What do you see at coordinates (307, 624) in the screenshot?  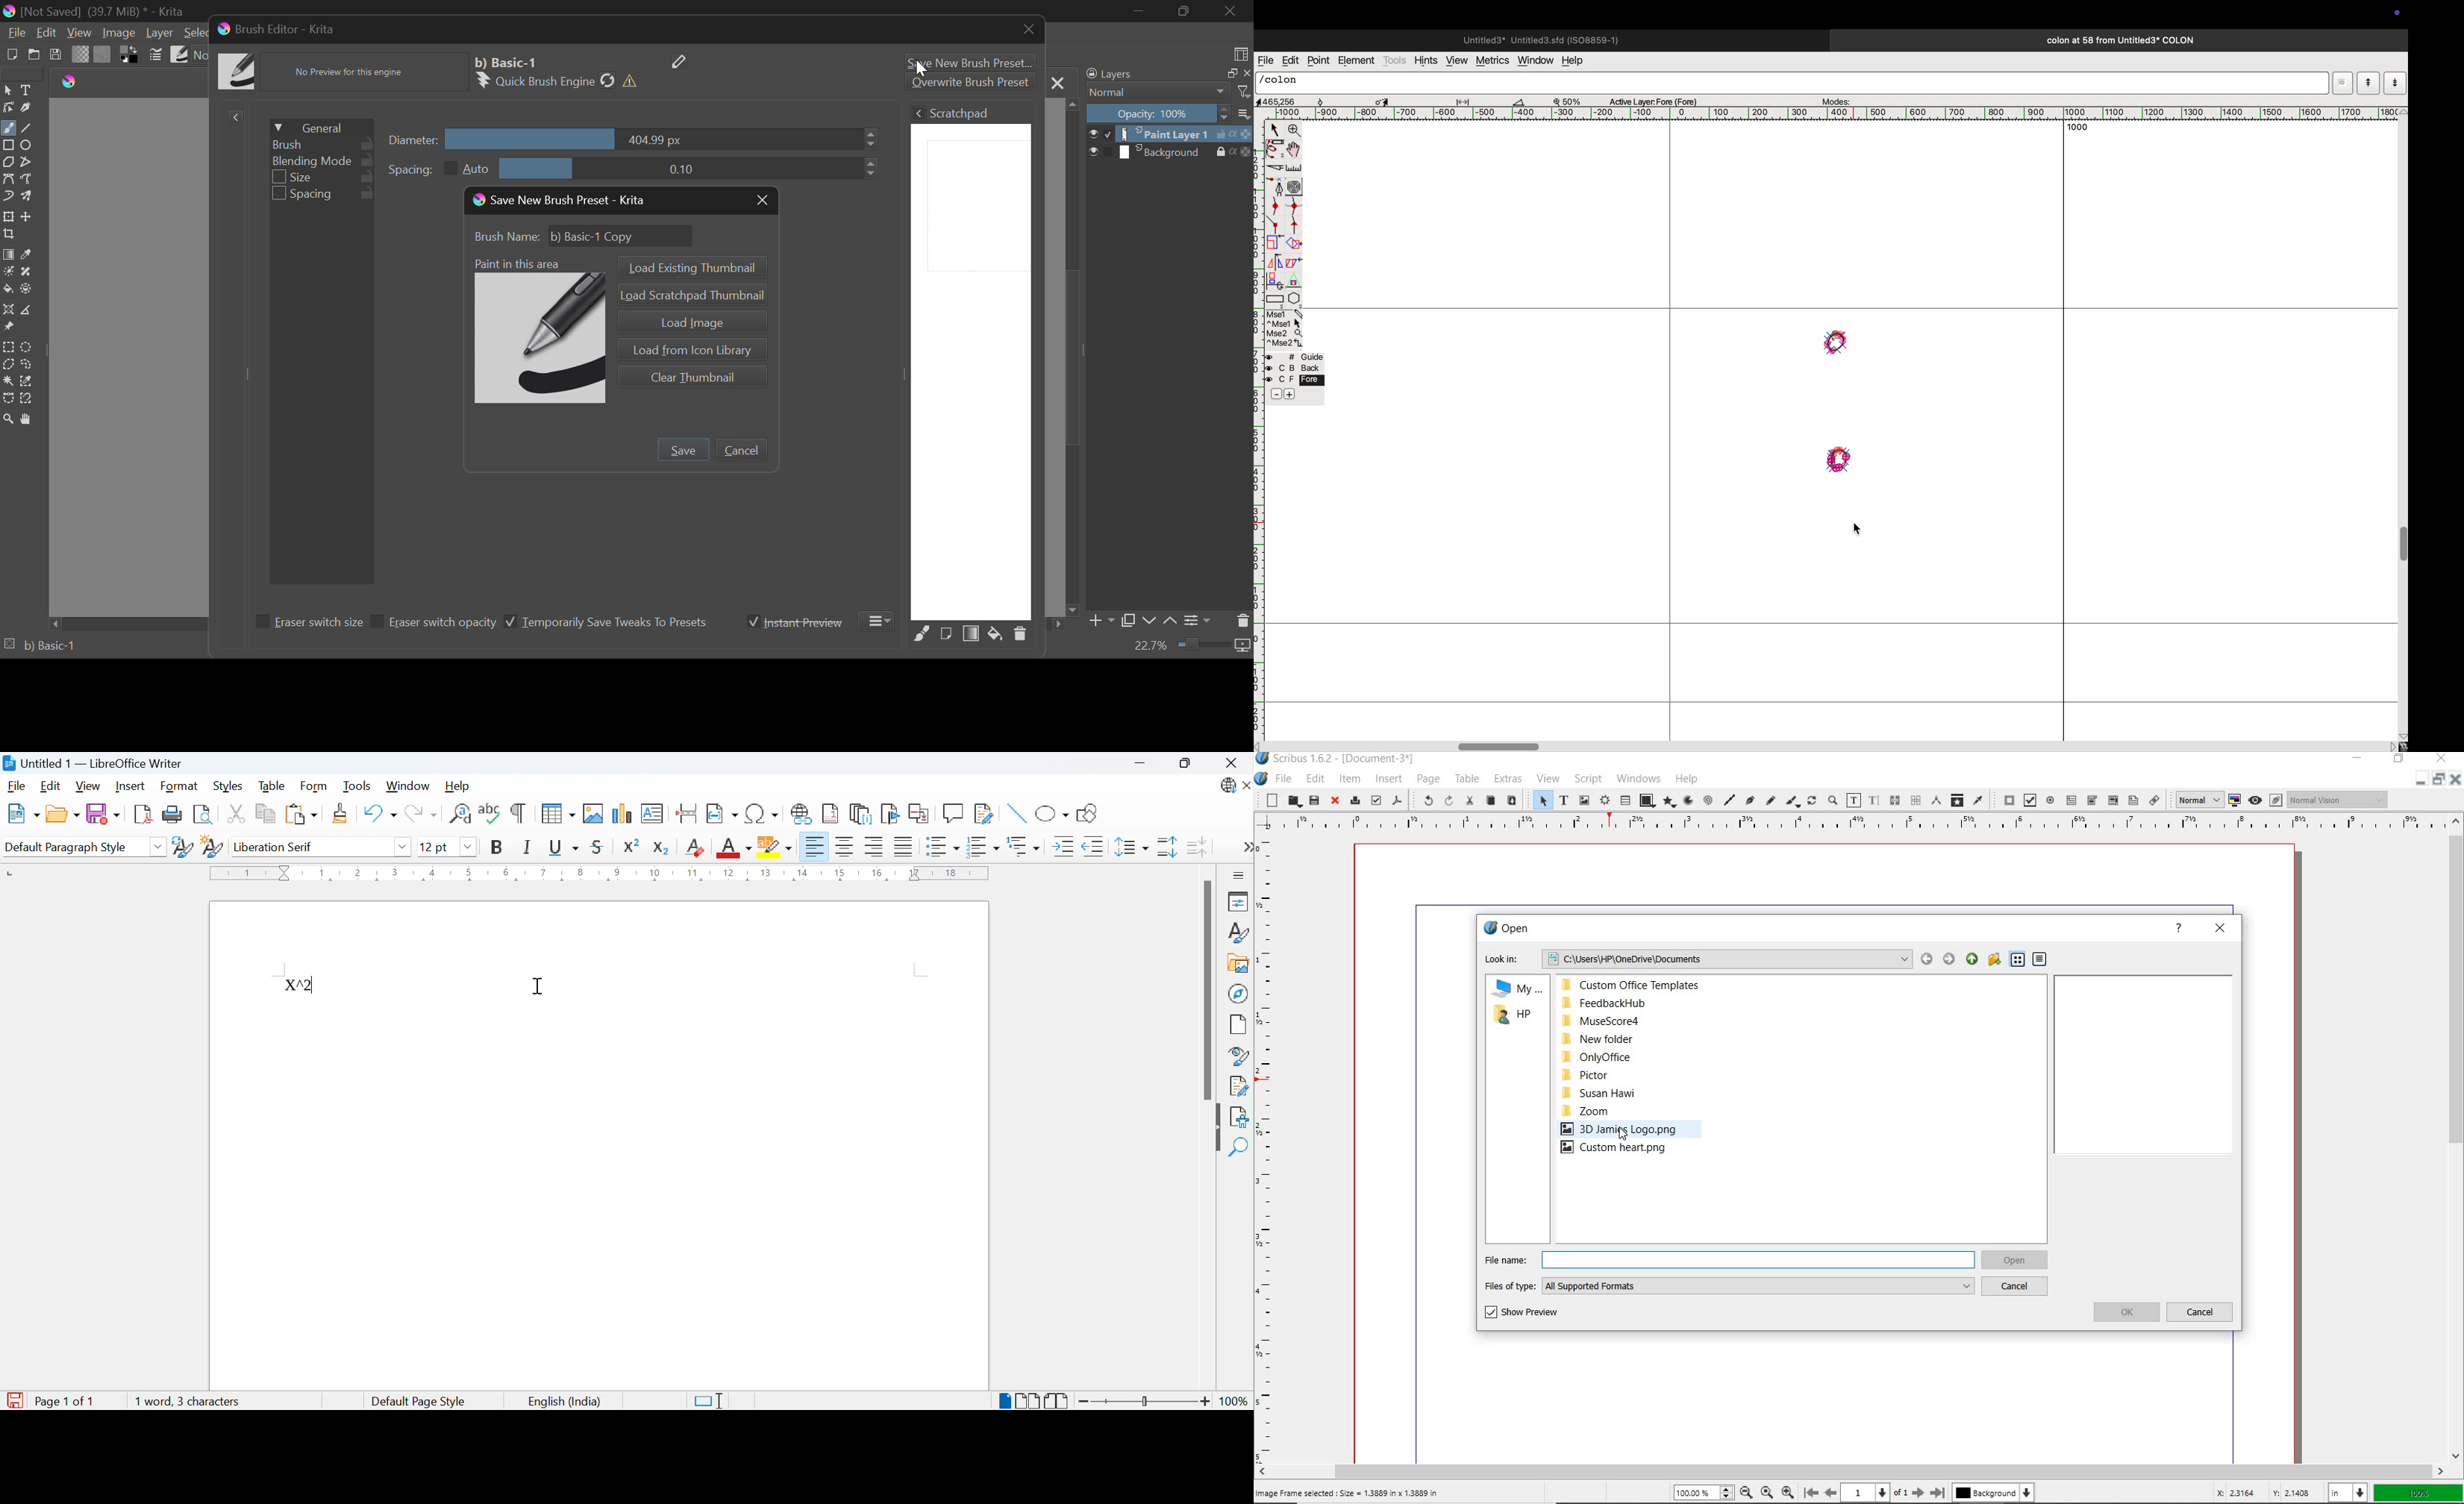 I see `Eraser switch size` at bounding box center [307, 624].